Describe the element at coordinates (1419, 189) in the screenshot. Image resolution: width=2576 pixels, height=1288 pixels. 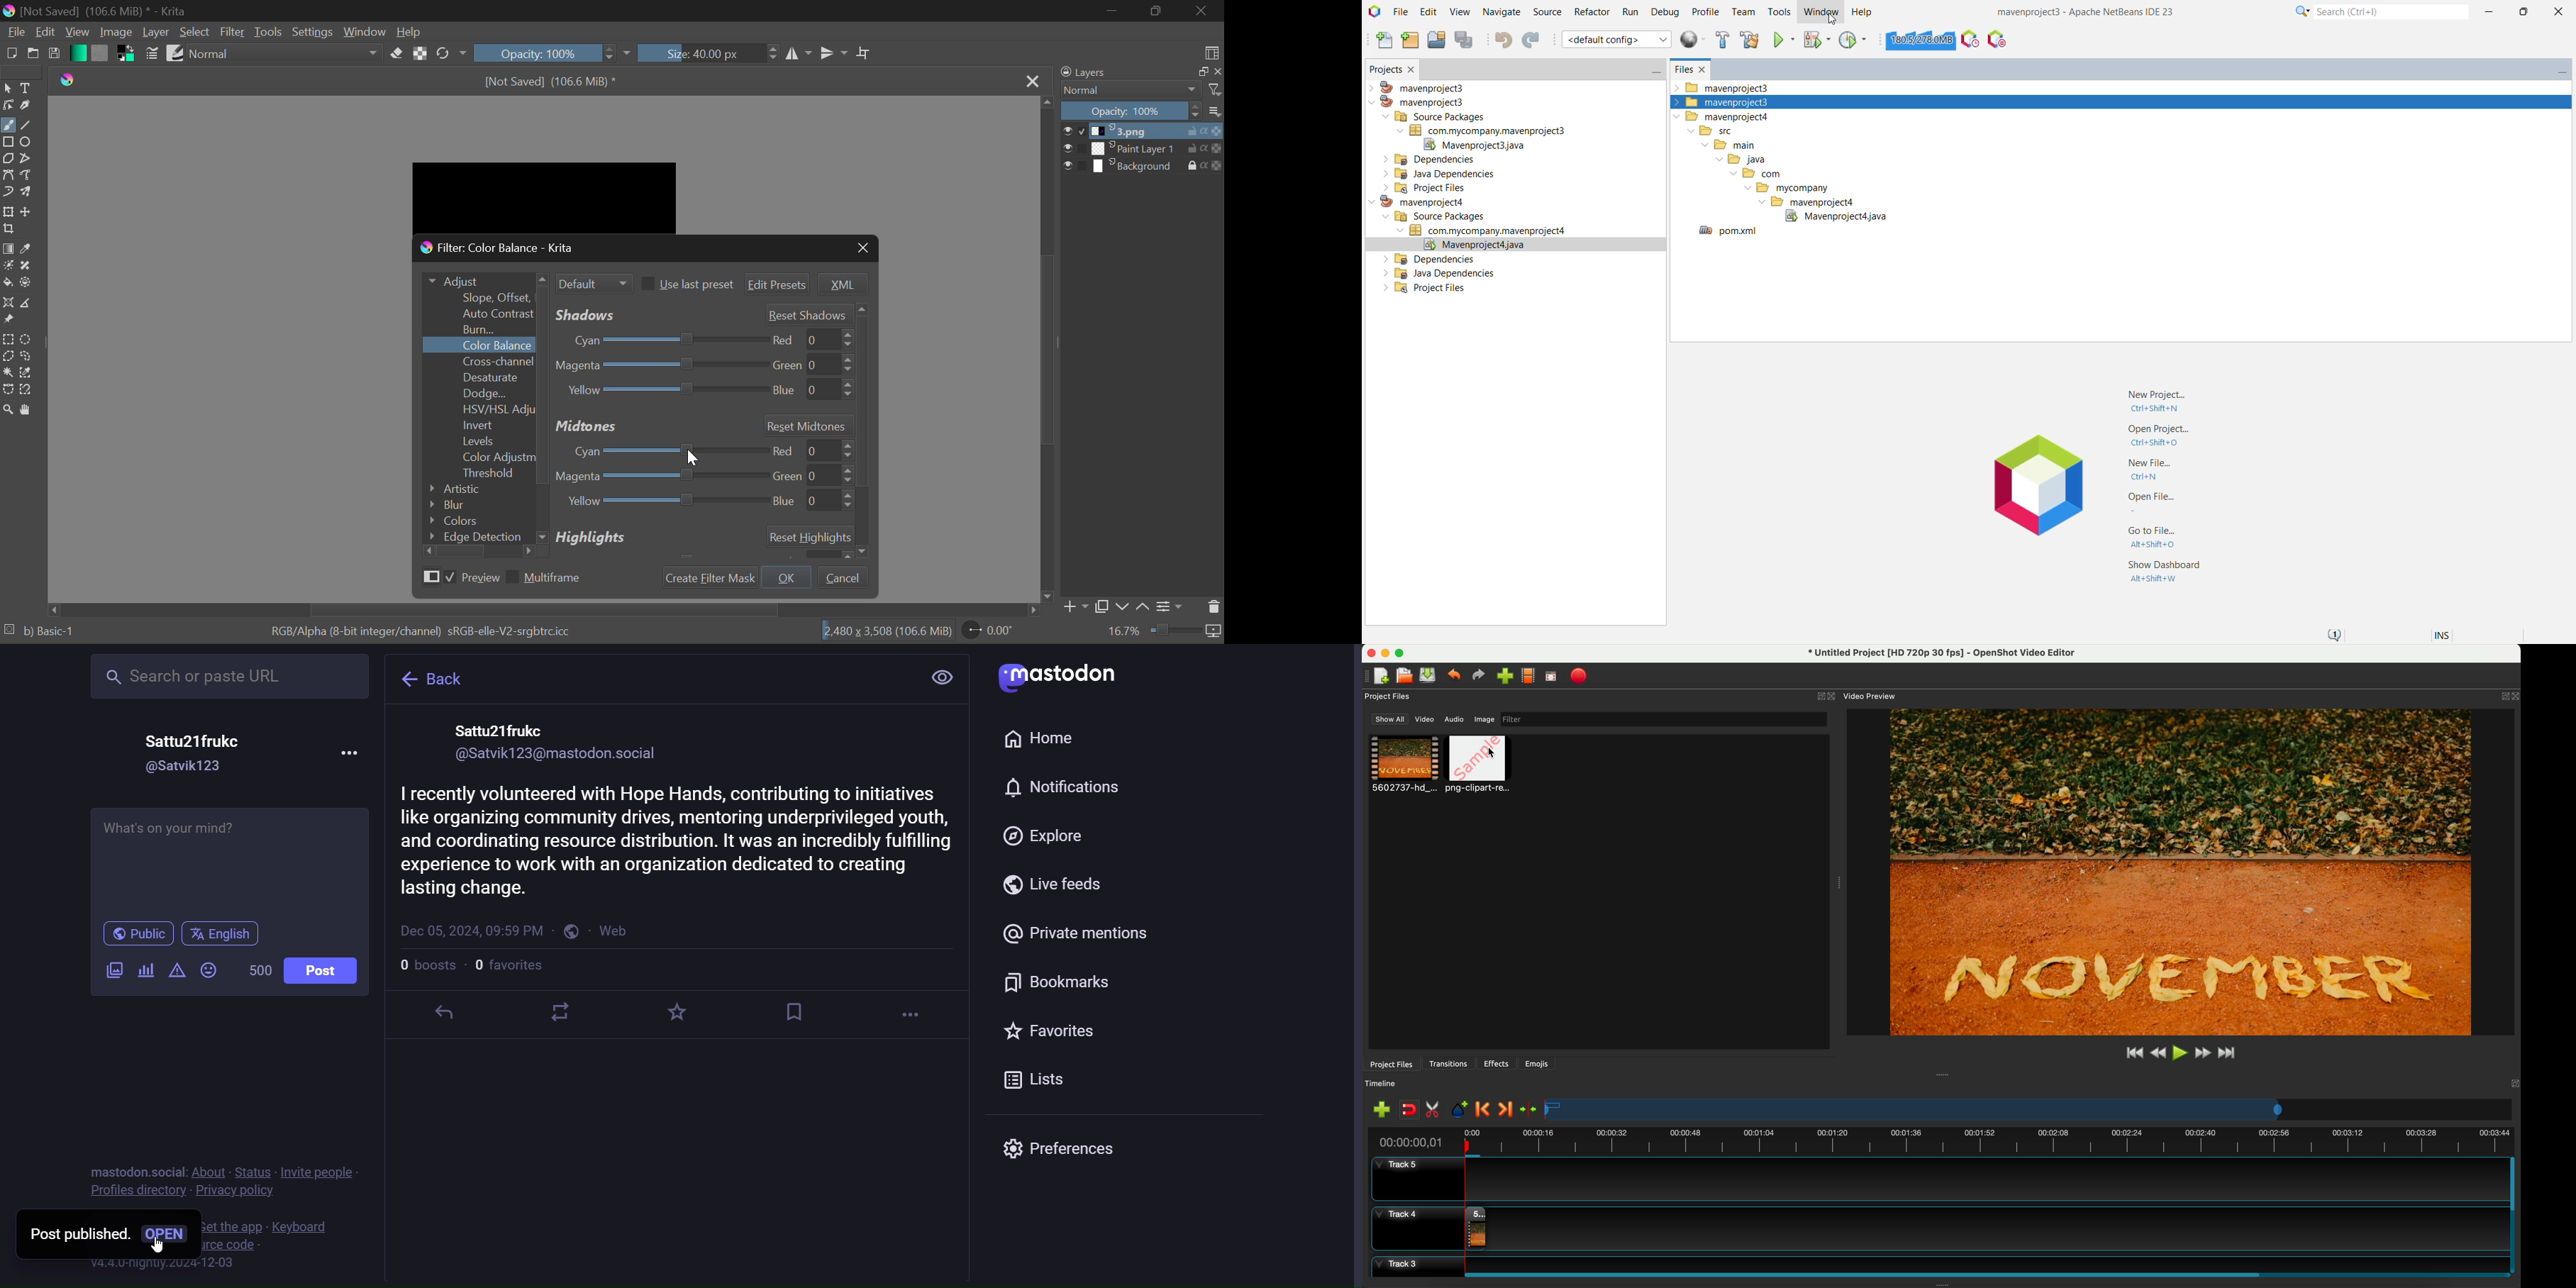
I see `Project Files` at that location.